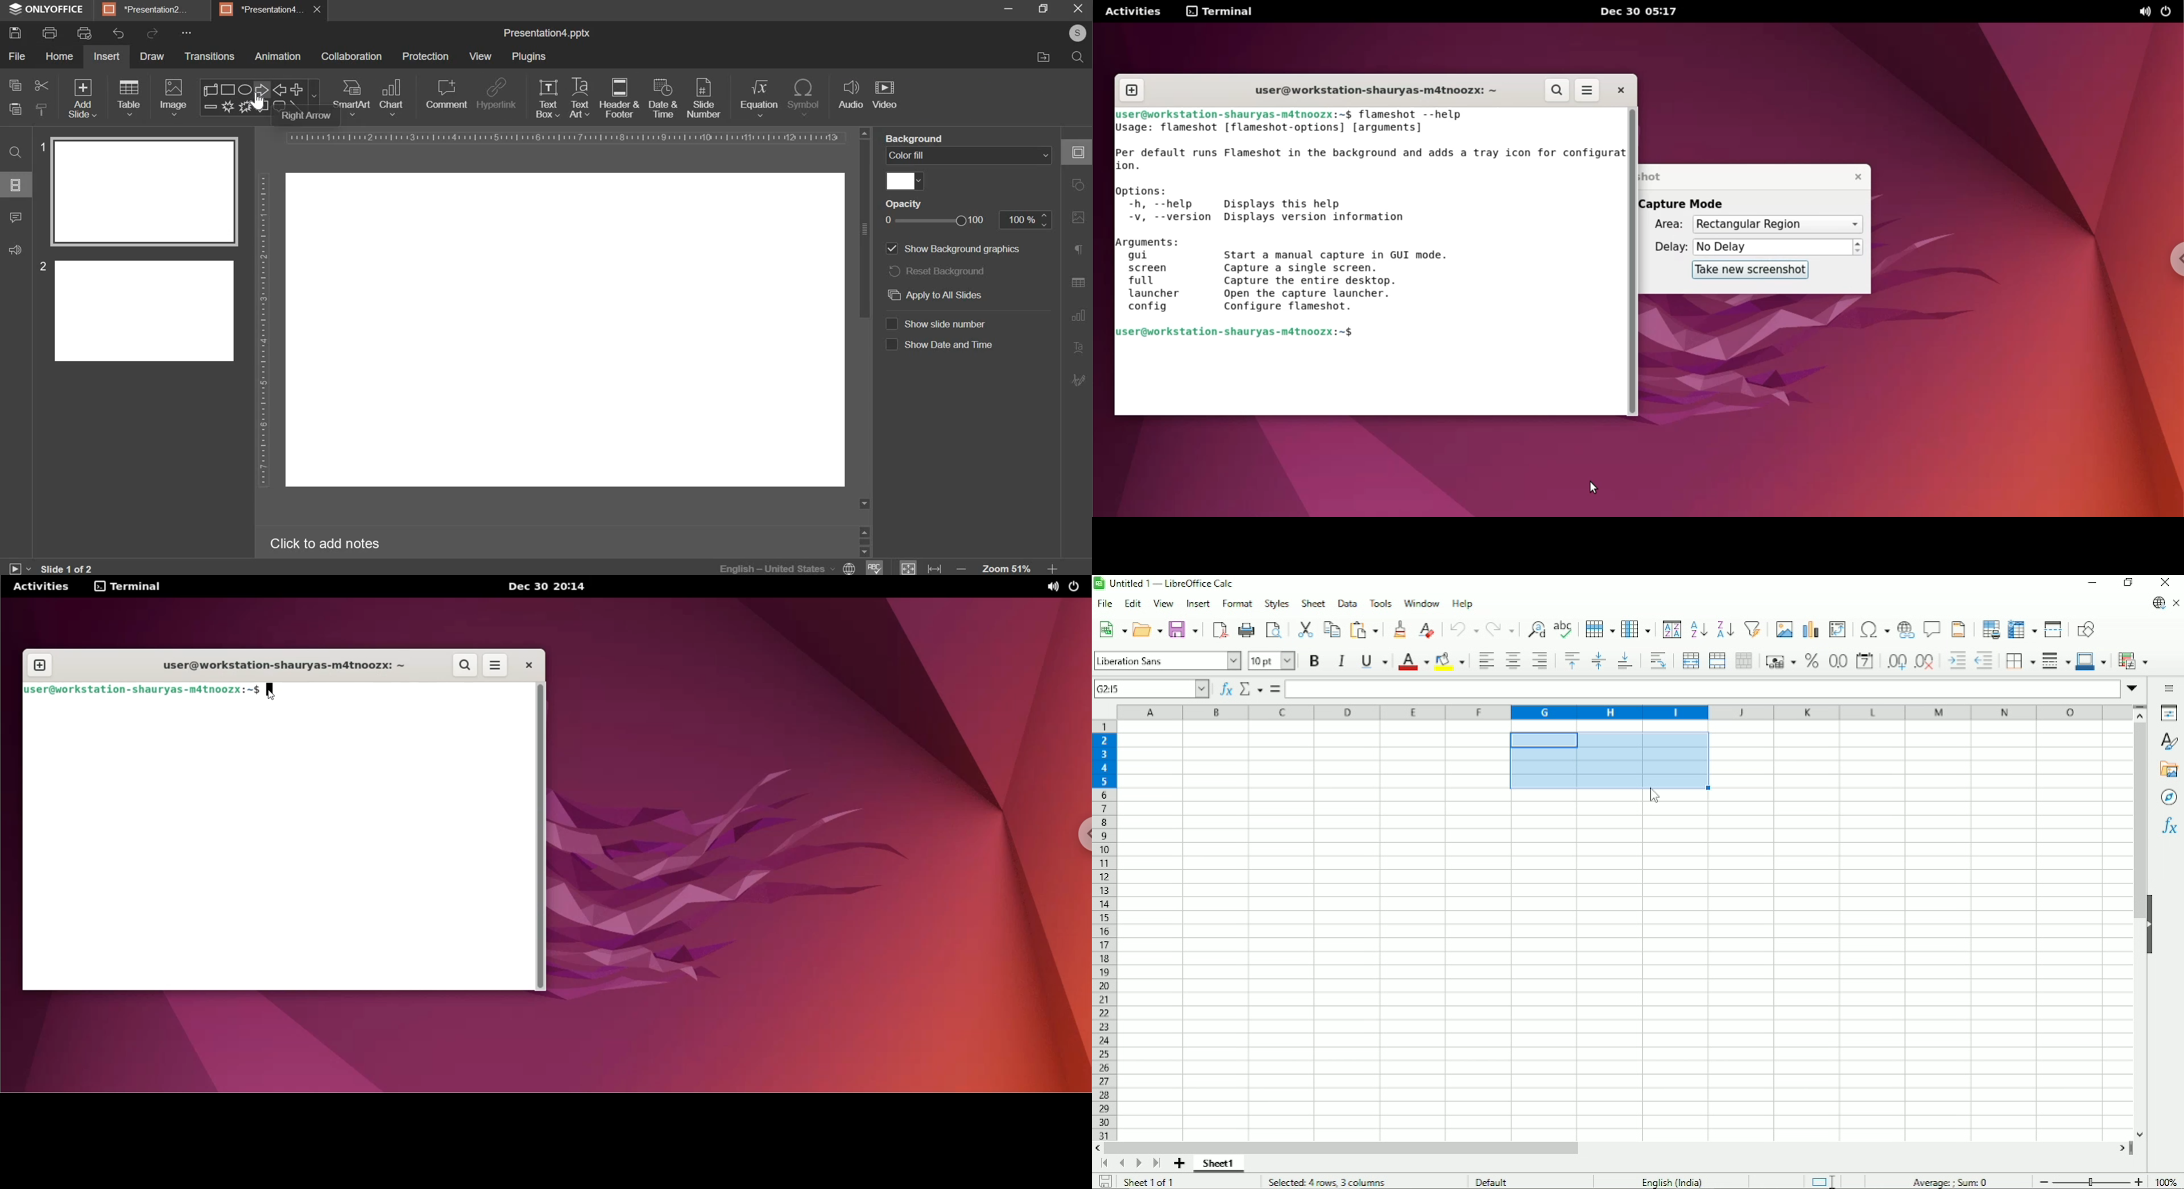 The width and height of the screenshot is (2184, 1204). What do you see at coordinates (18, 57) in the screenshot?
I see `file` at bounding box center [18, 57].